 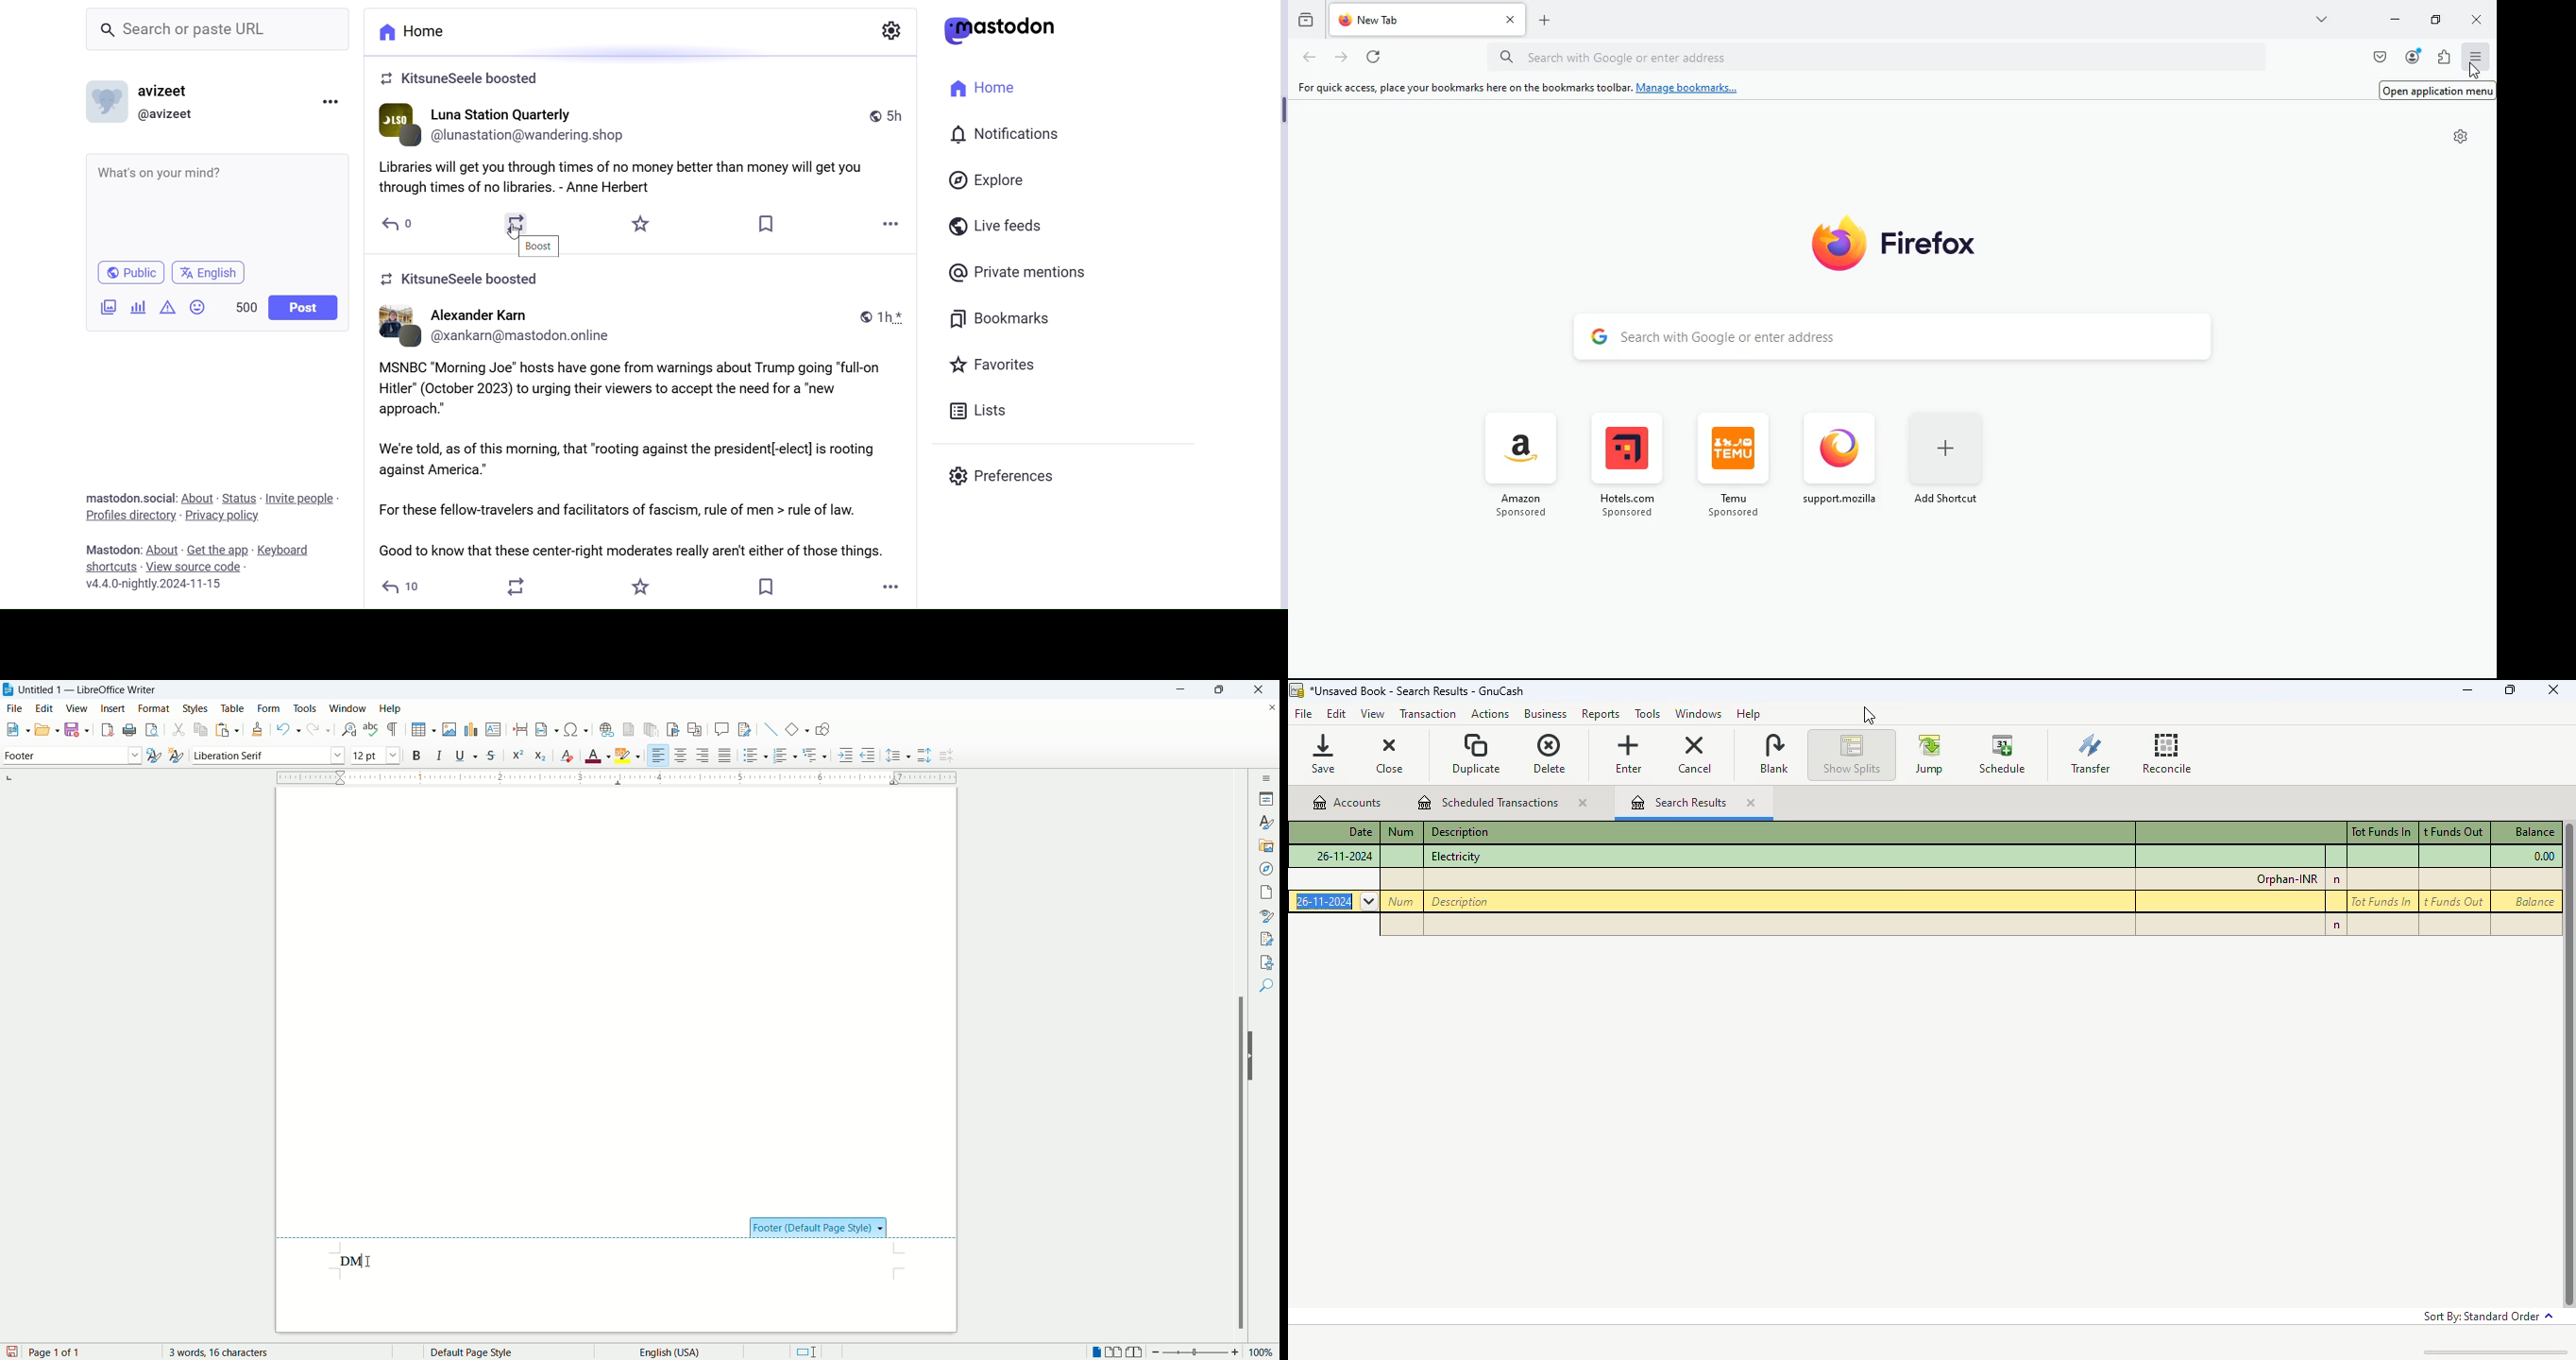 I want to click on firefox, so click(x=1909, y=240).